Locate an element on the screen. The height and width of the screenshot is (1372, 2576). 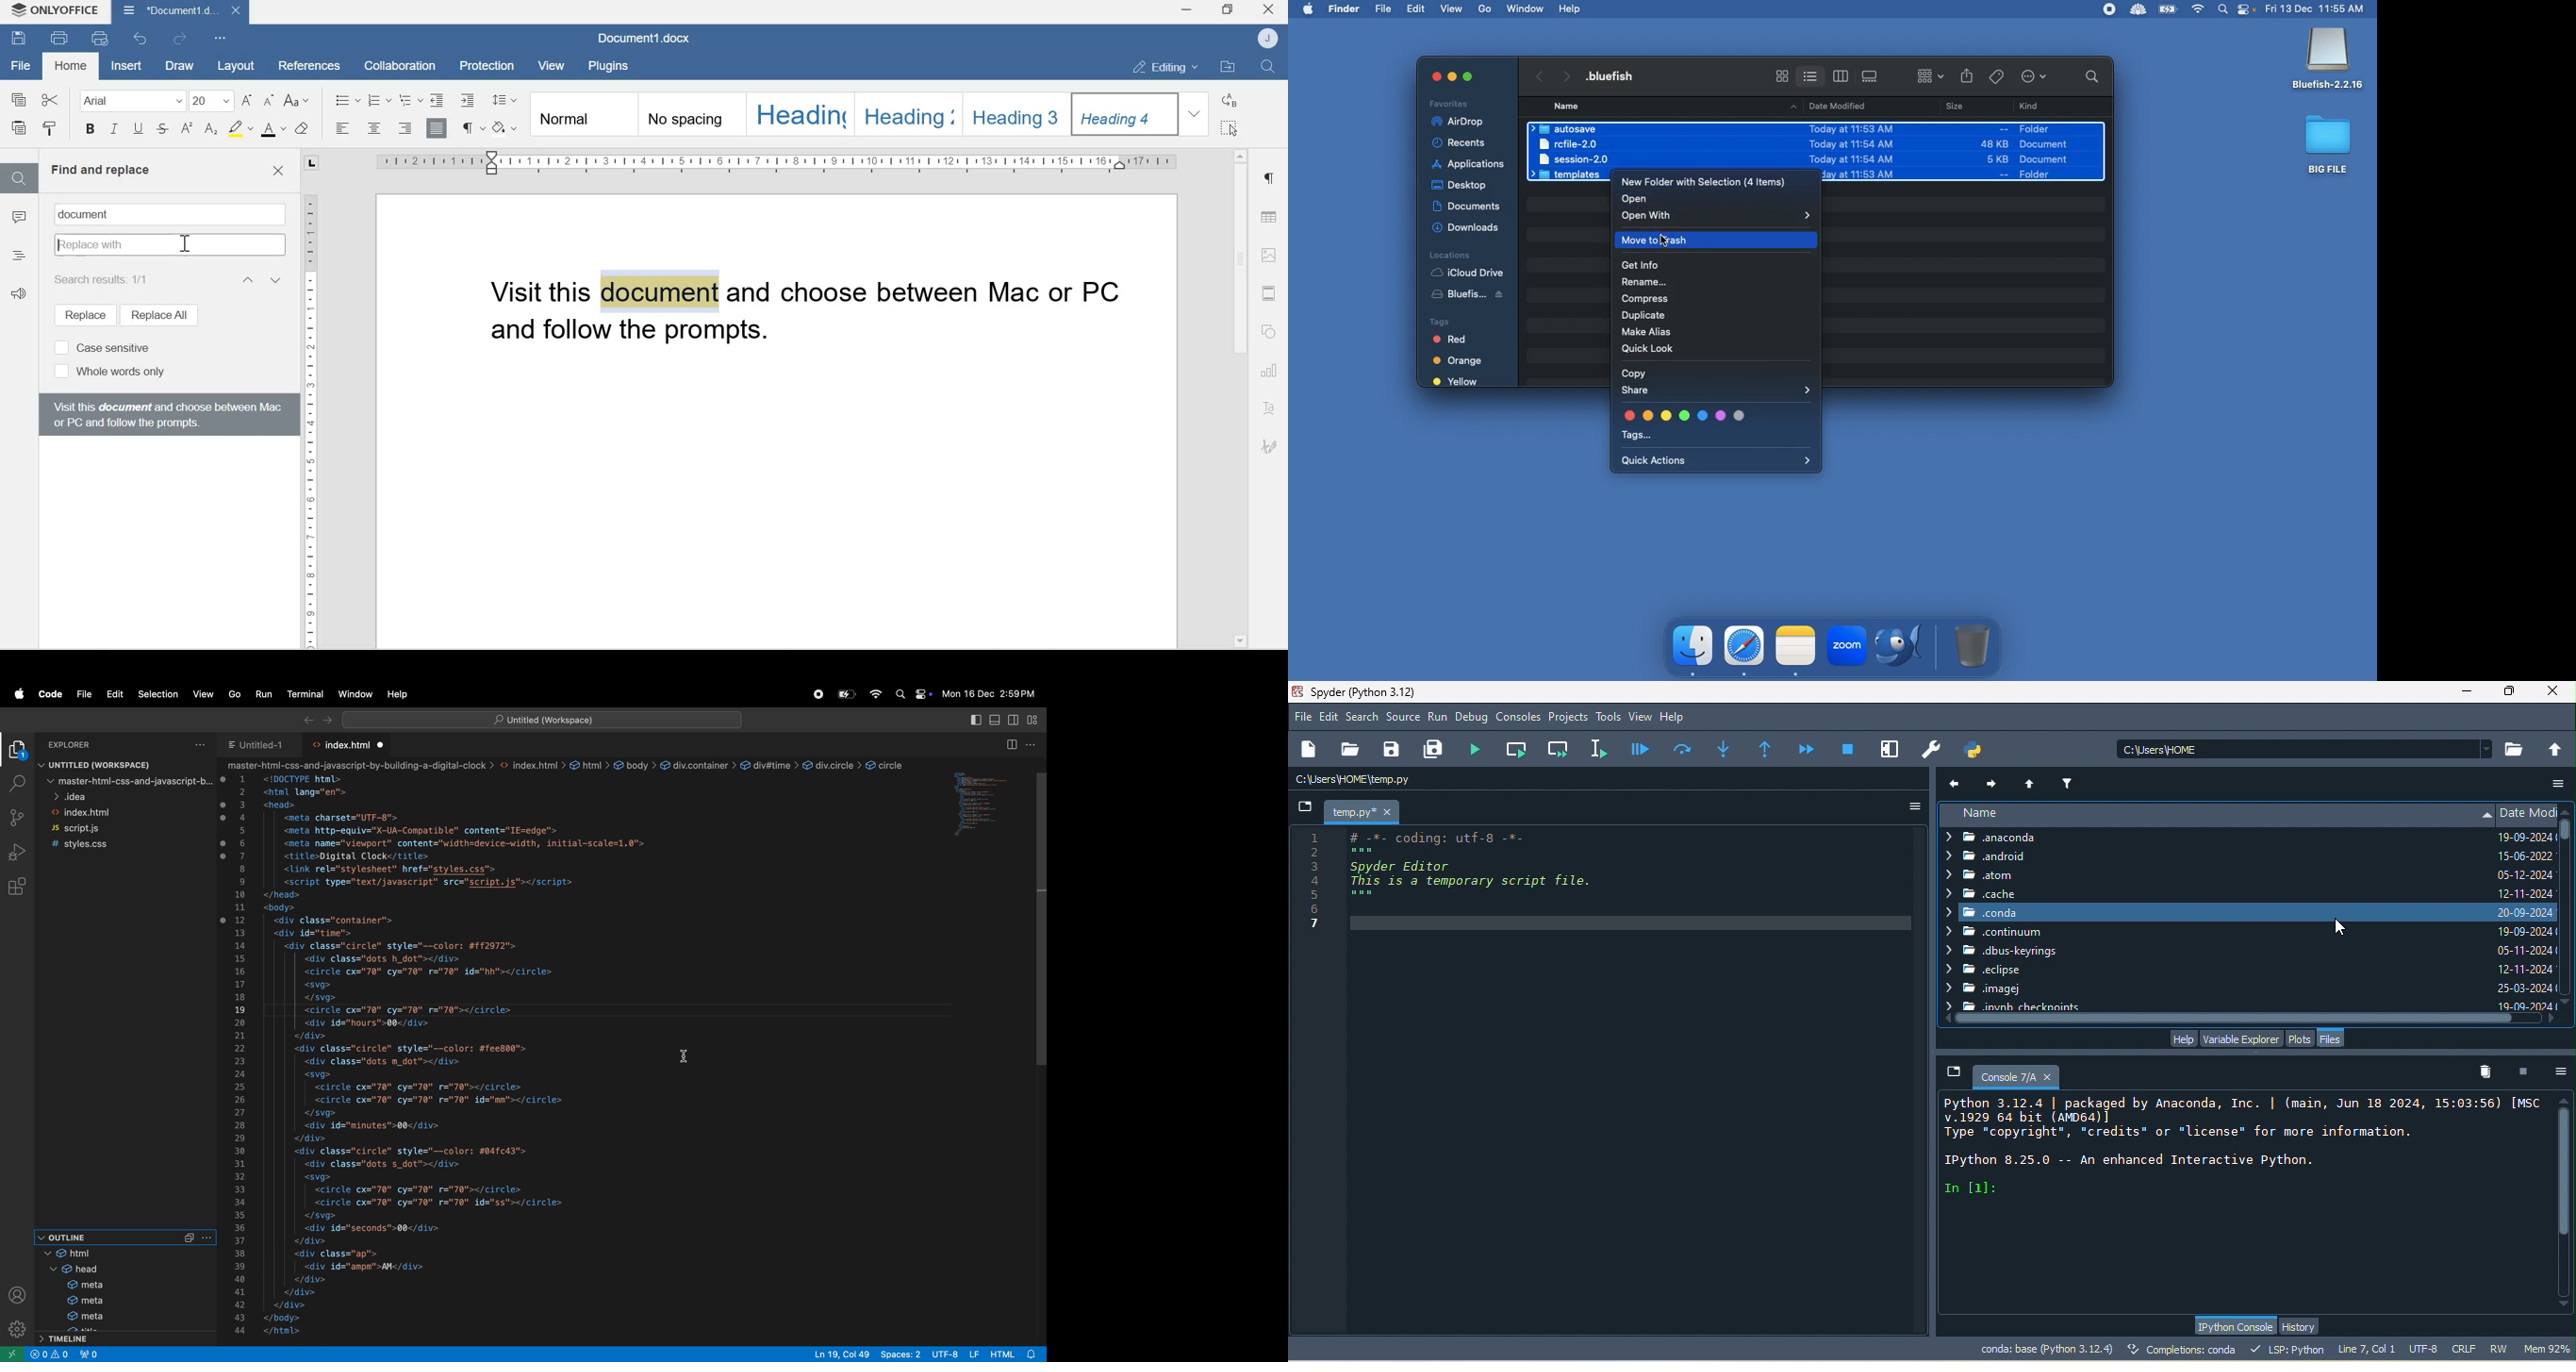
Notification is located at coordinates (2248, 11).